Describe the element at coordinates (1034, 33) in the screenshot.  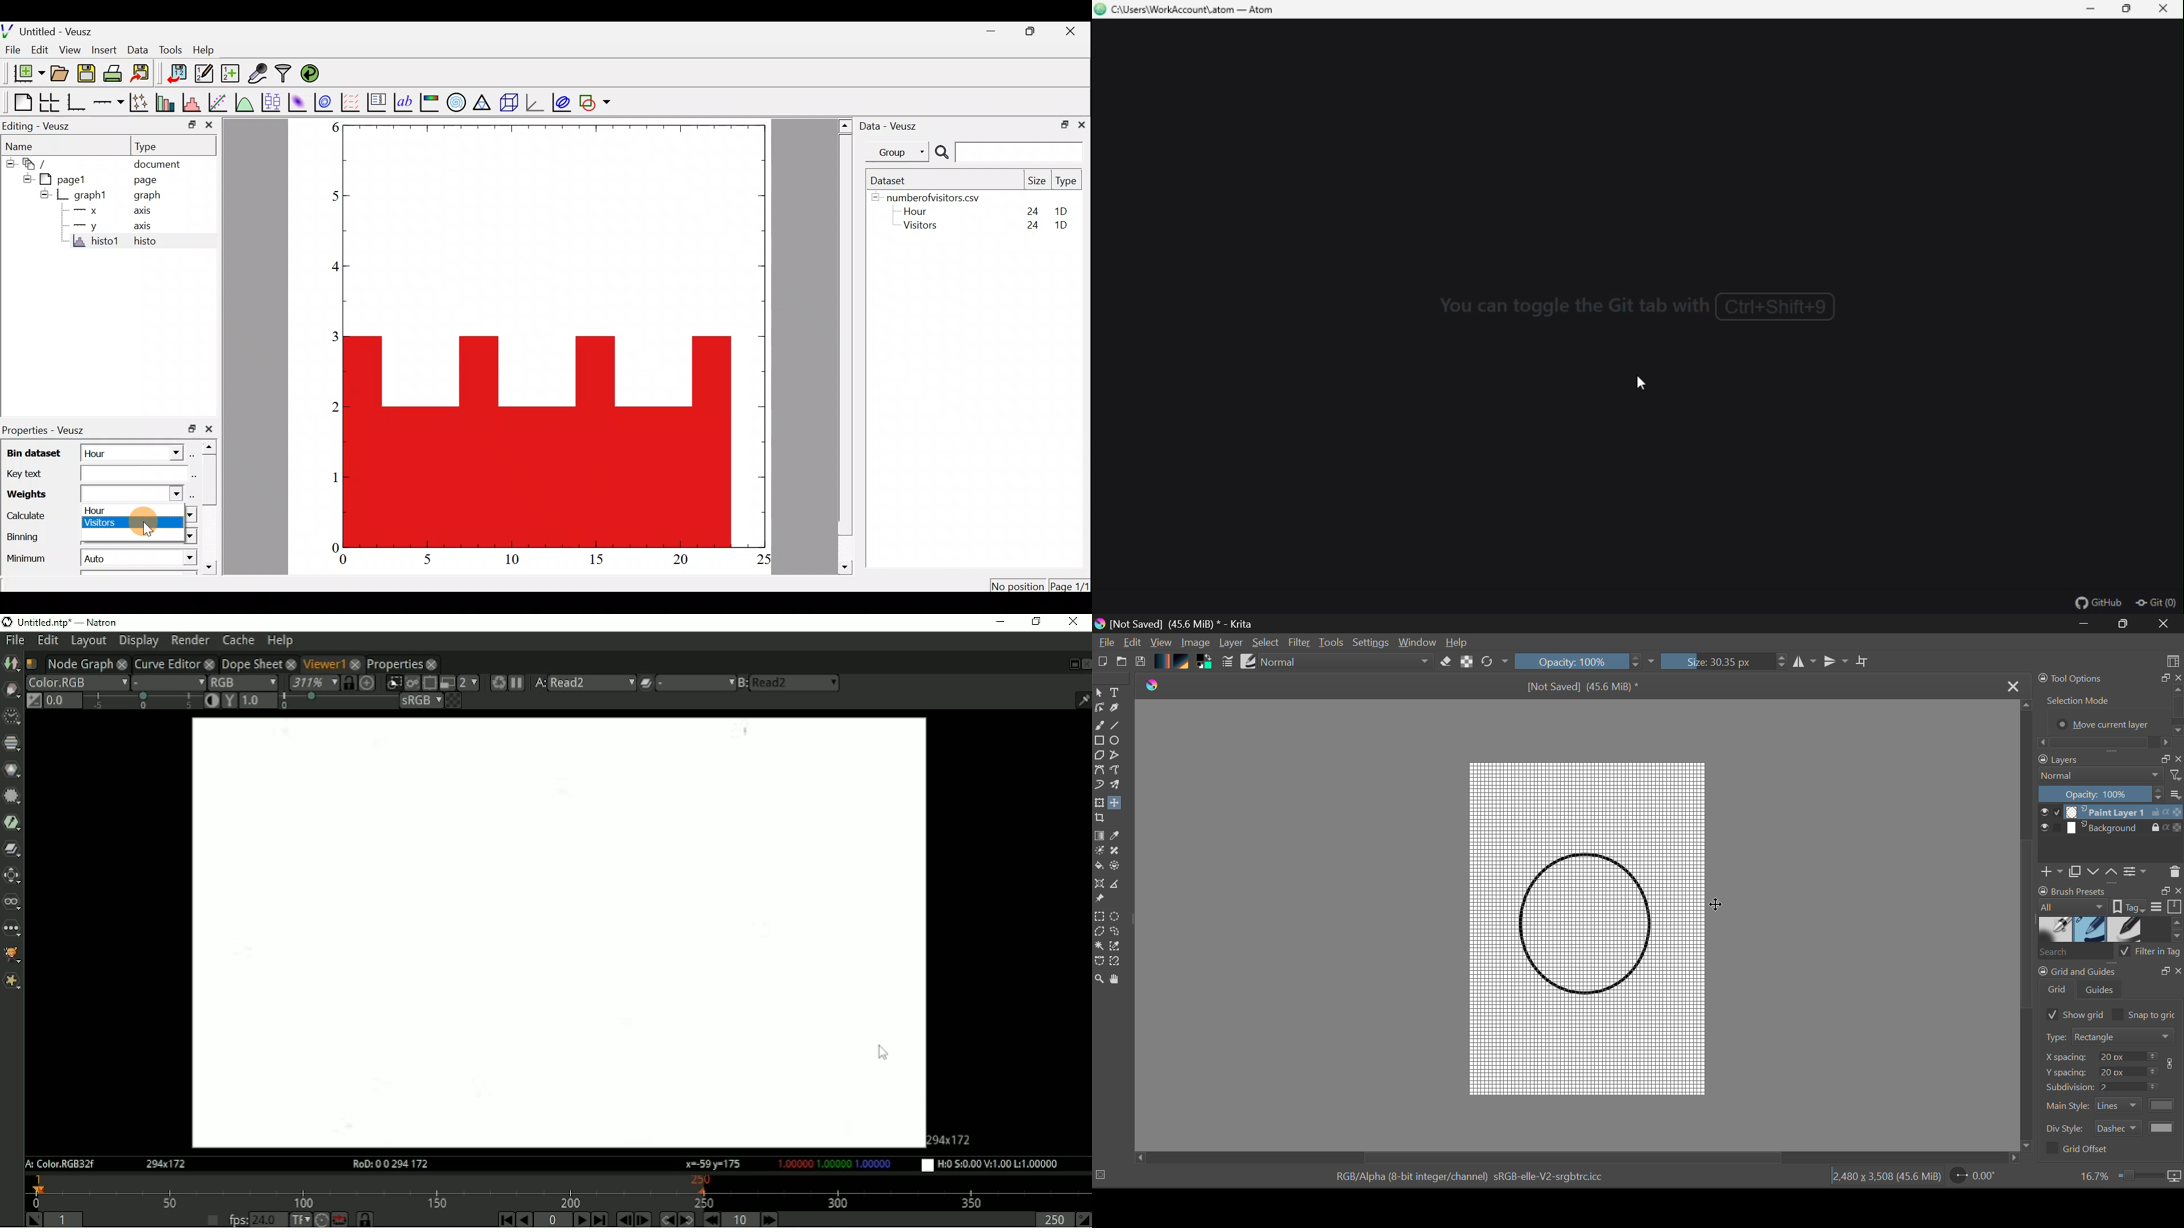
I see `restore down` at that location.